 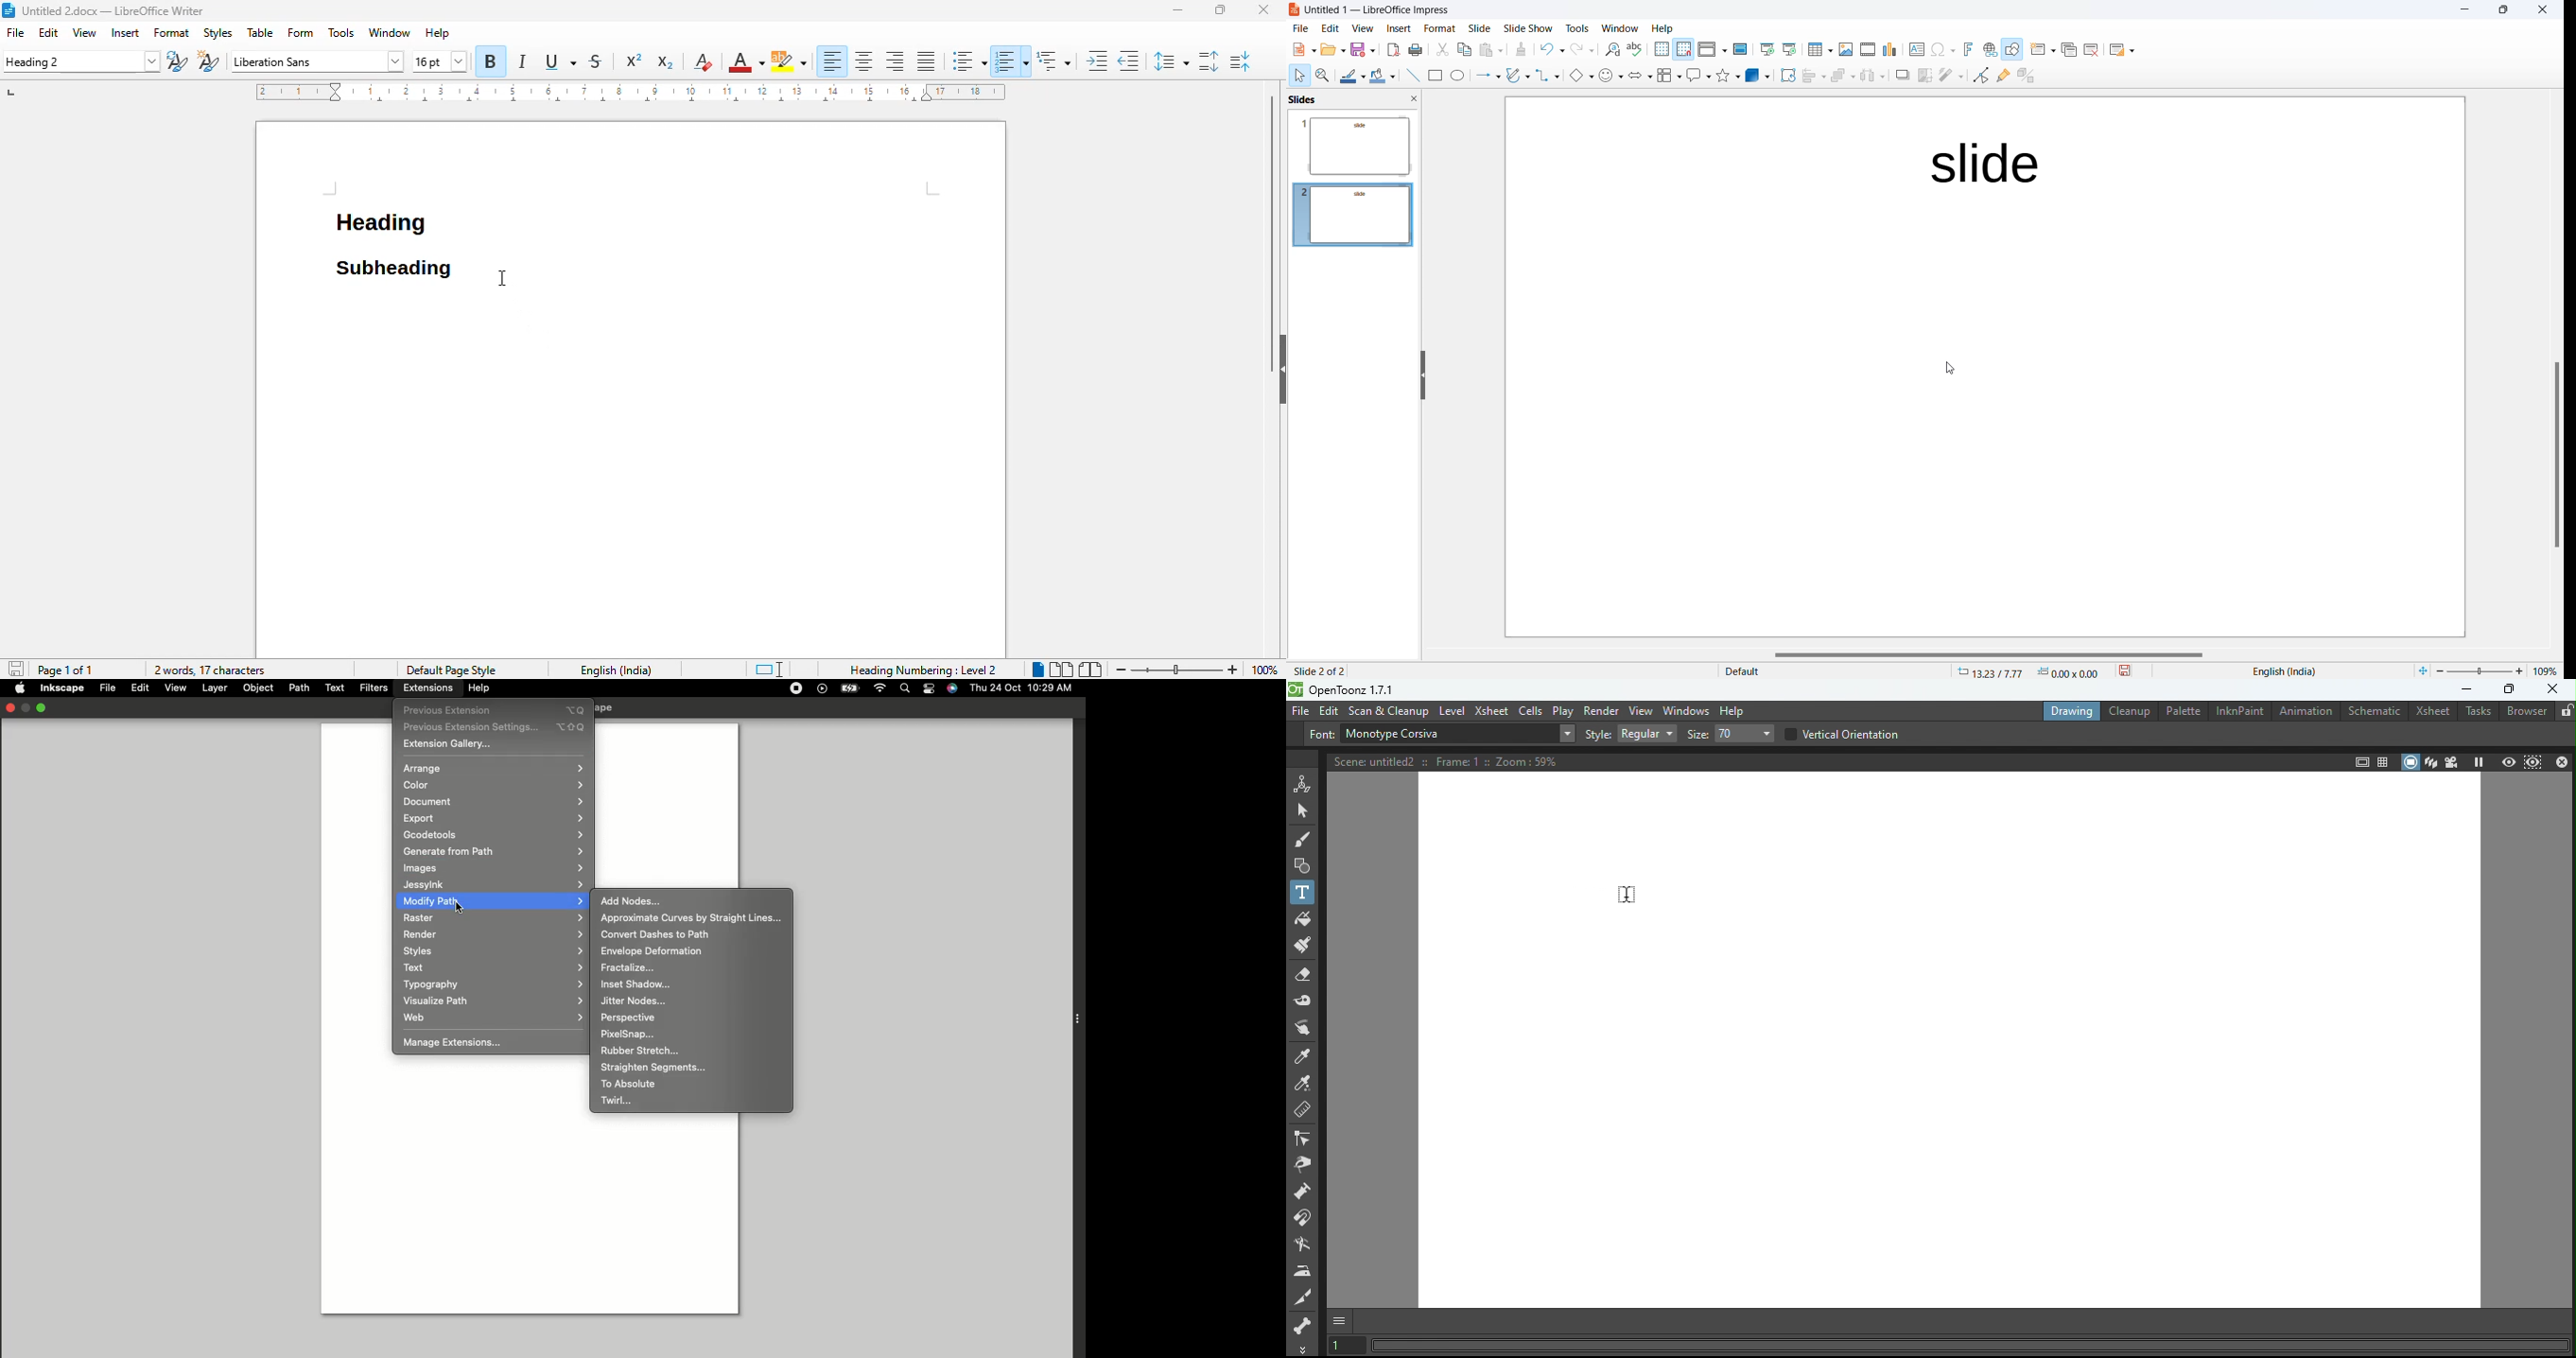 What do you see at coordinates (1303, 1111) in the screenshot?
I see `Ruler tool` at bounding box center [1303, 1111].